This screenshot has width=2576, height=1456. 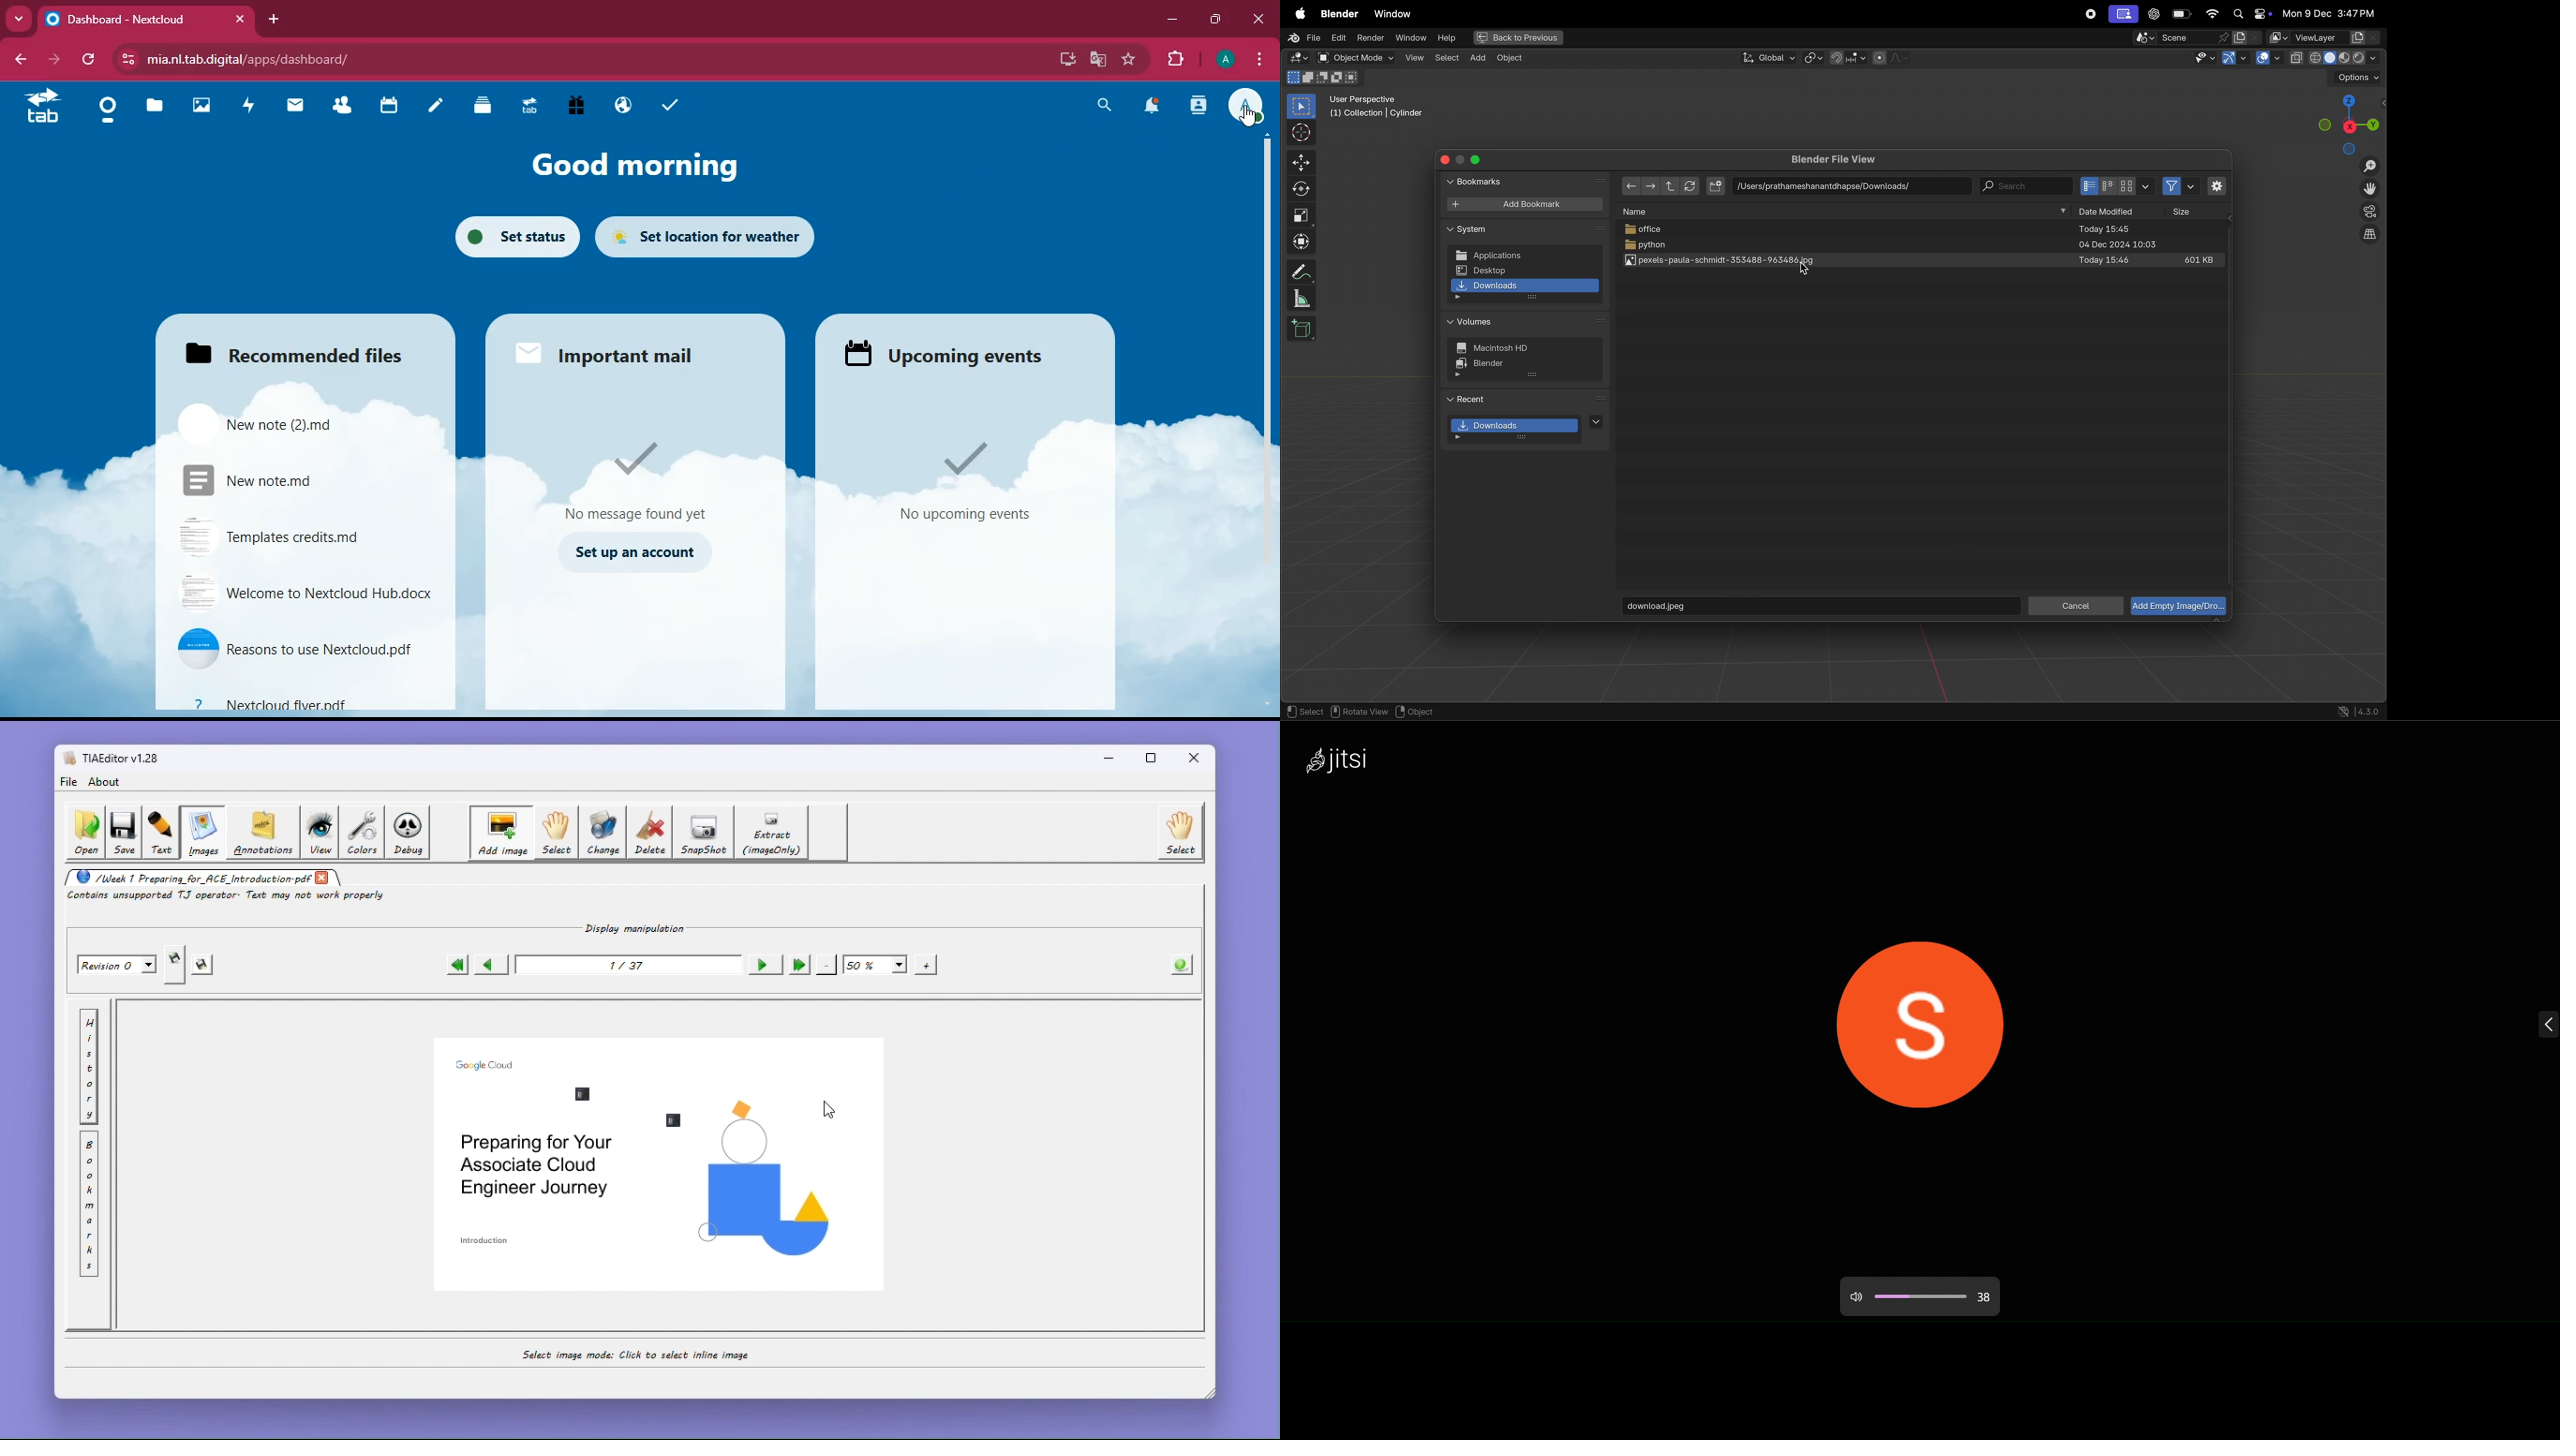 What do you see at coordinates (1154, 107) in the screenshot?
I see `notifications` at bounding box center [1154, 107].